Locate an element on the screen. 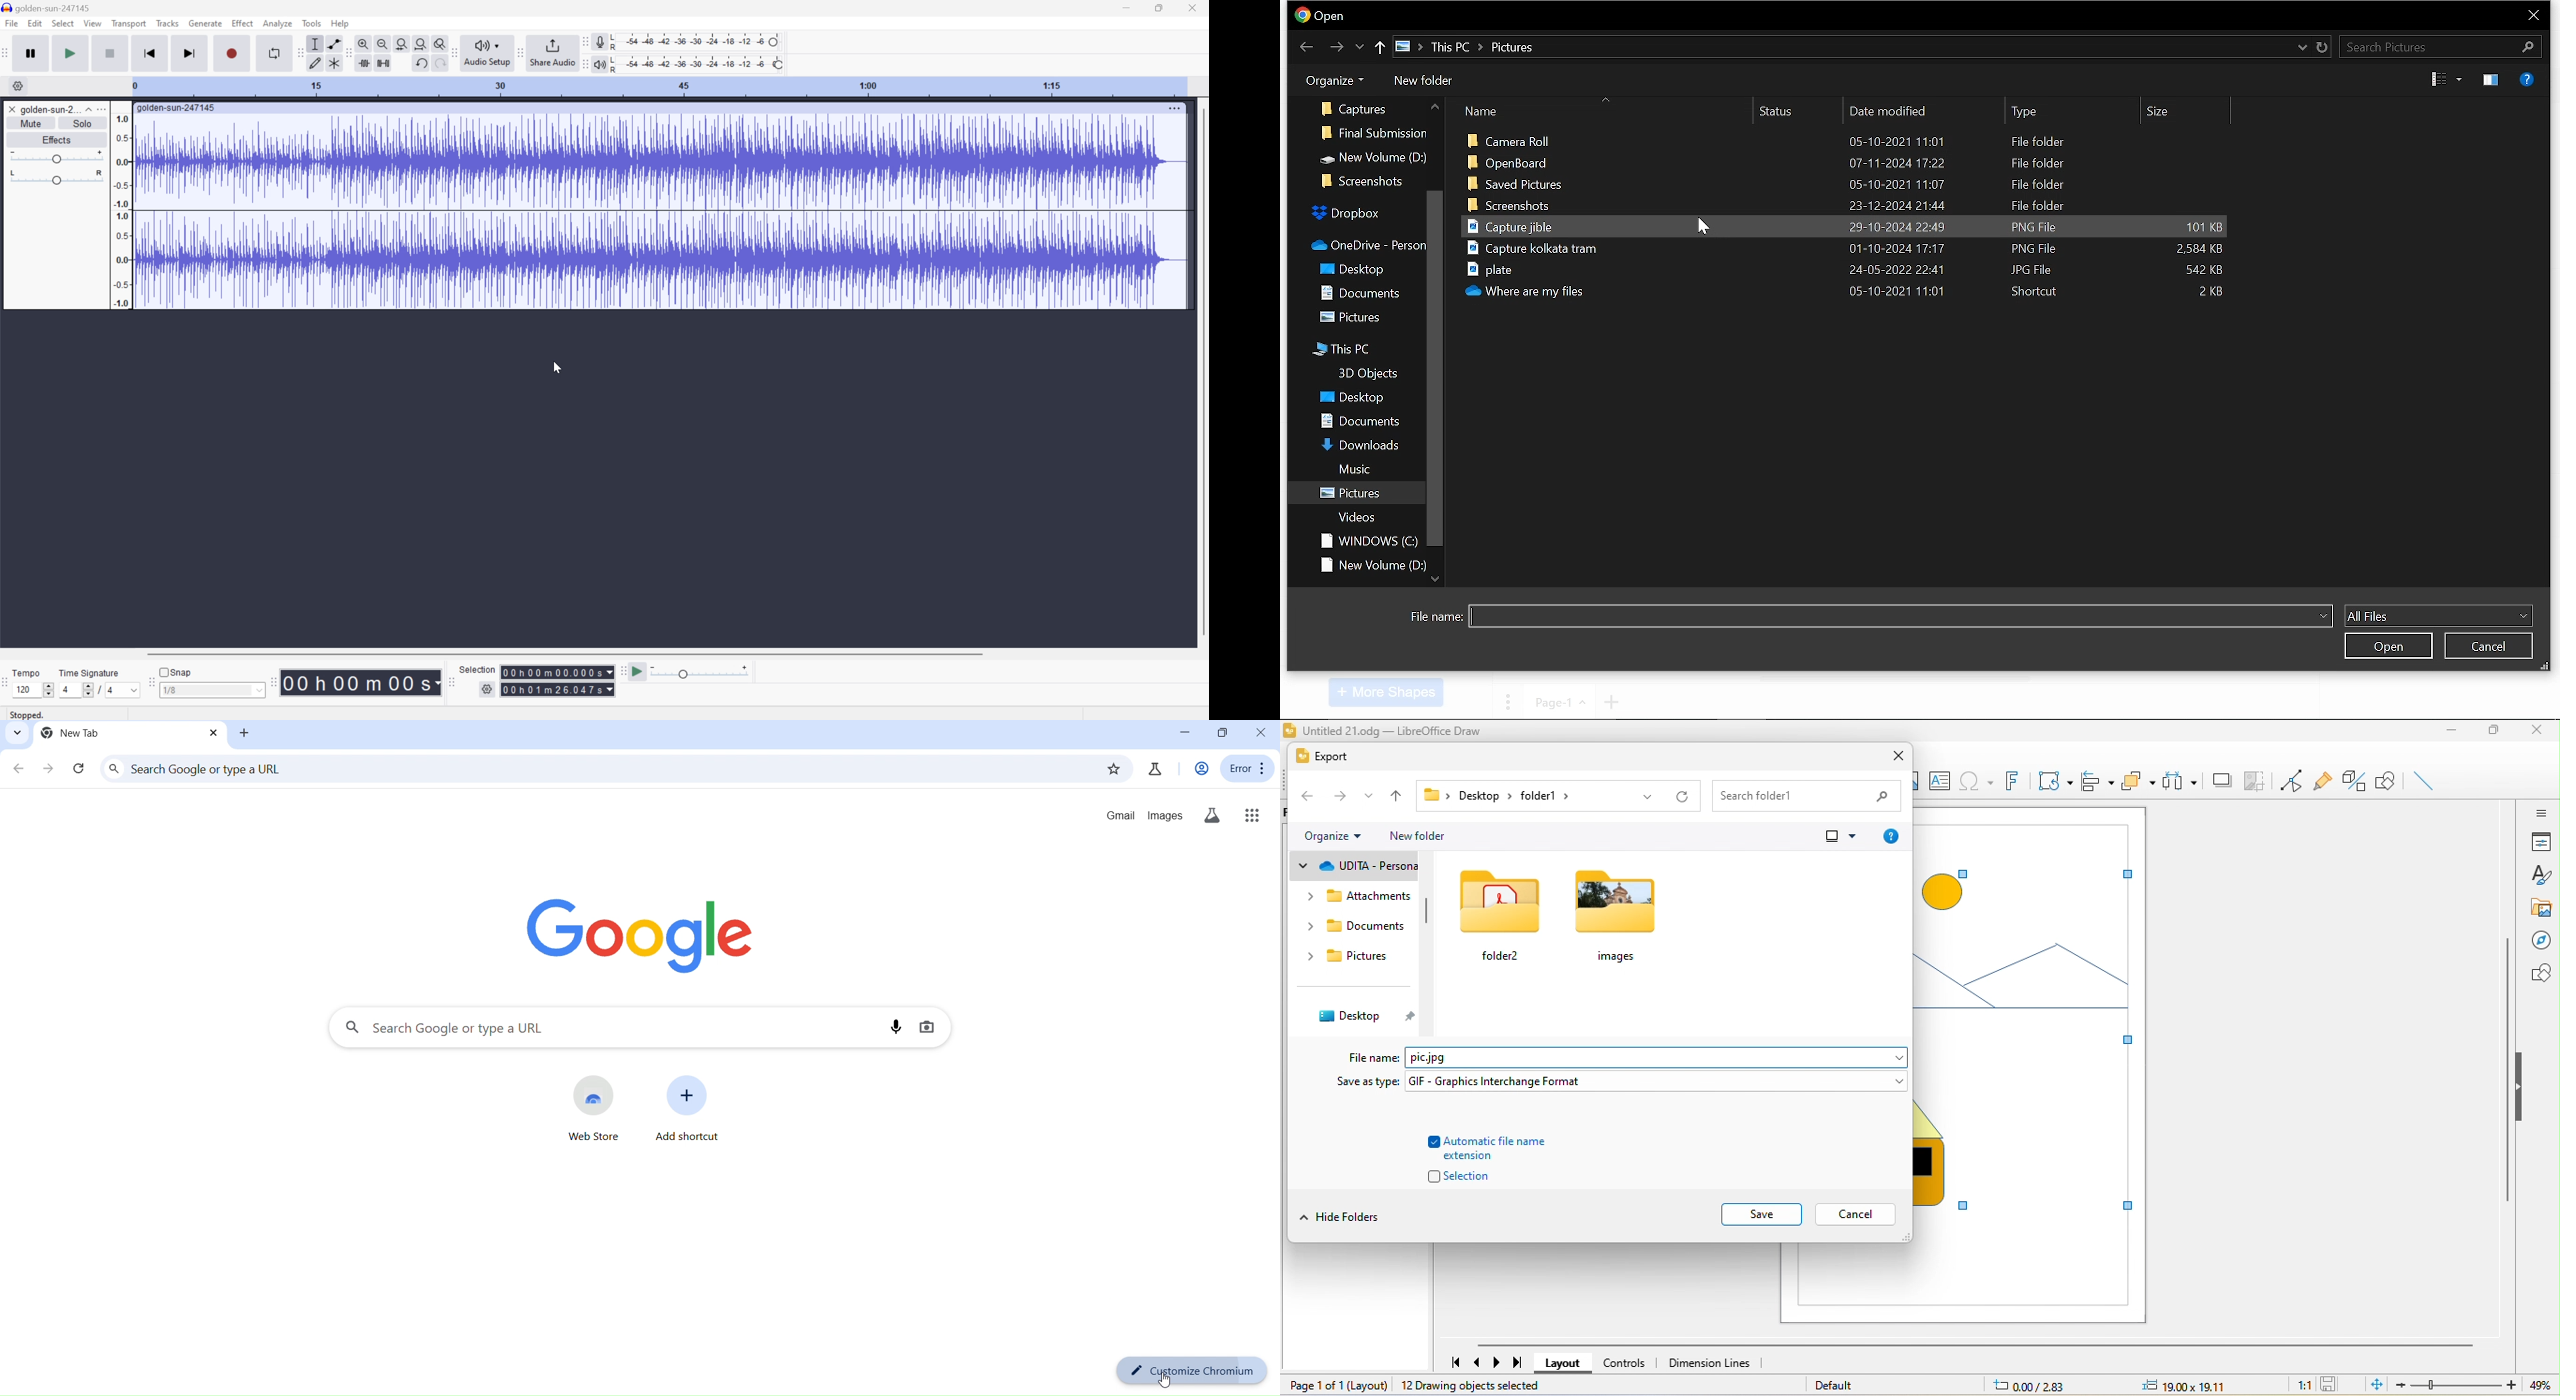 The image size is (2576, 1400). drop down is located at coordinates (1371, 799).